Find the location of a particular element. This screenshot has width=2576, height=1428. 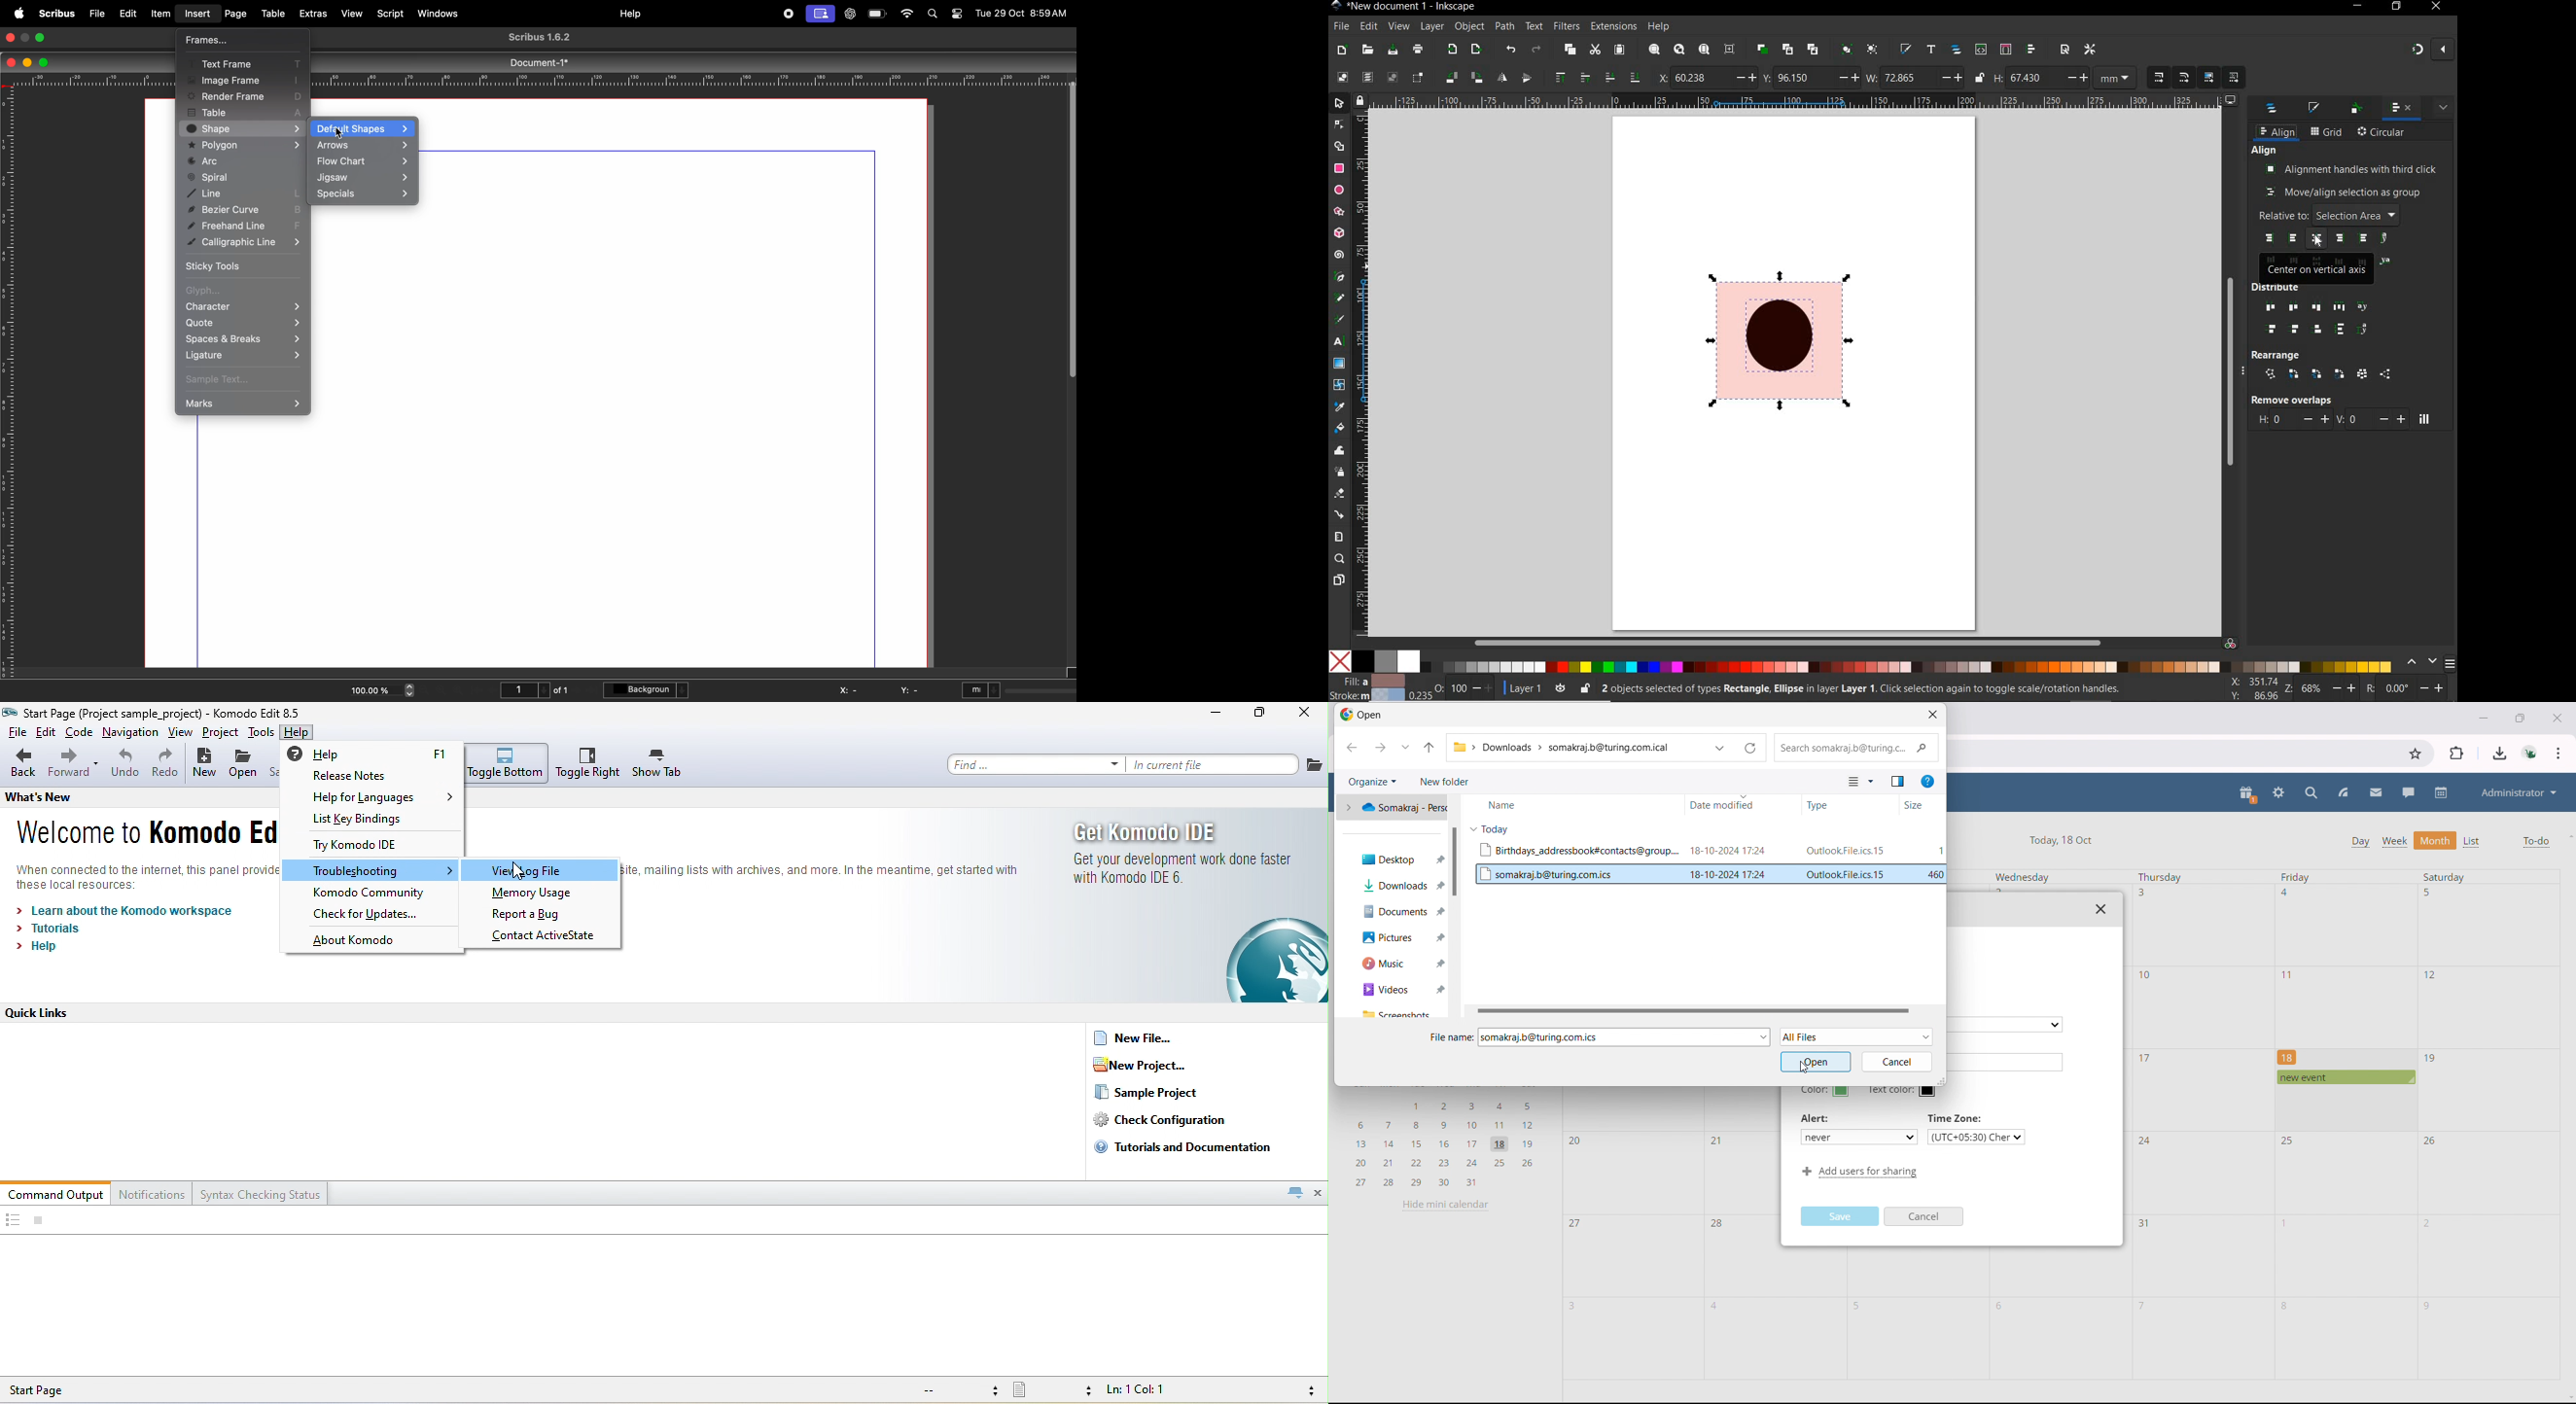

of 1 is located at coordinates (563, 689).